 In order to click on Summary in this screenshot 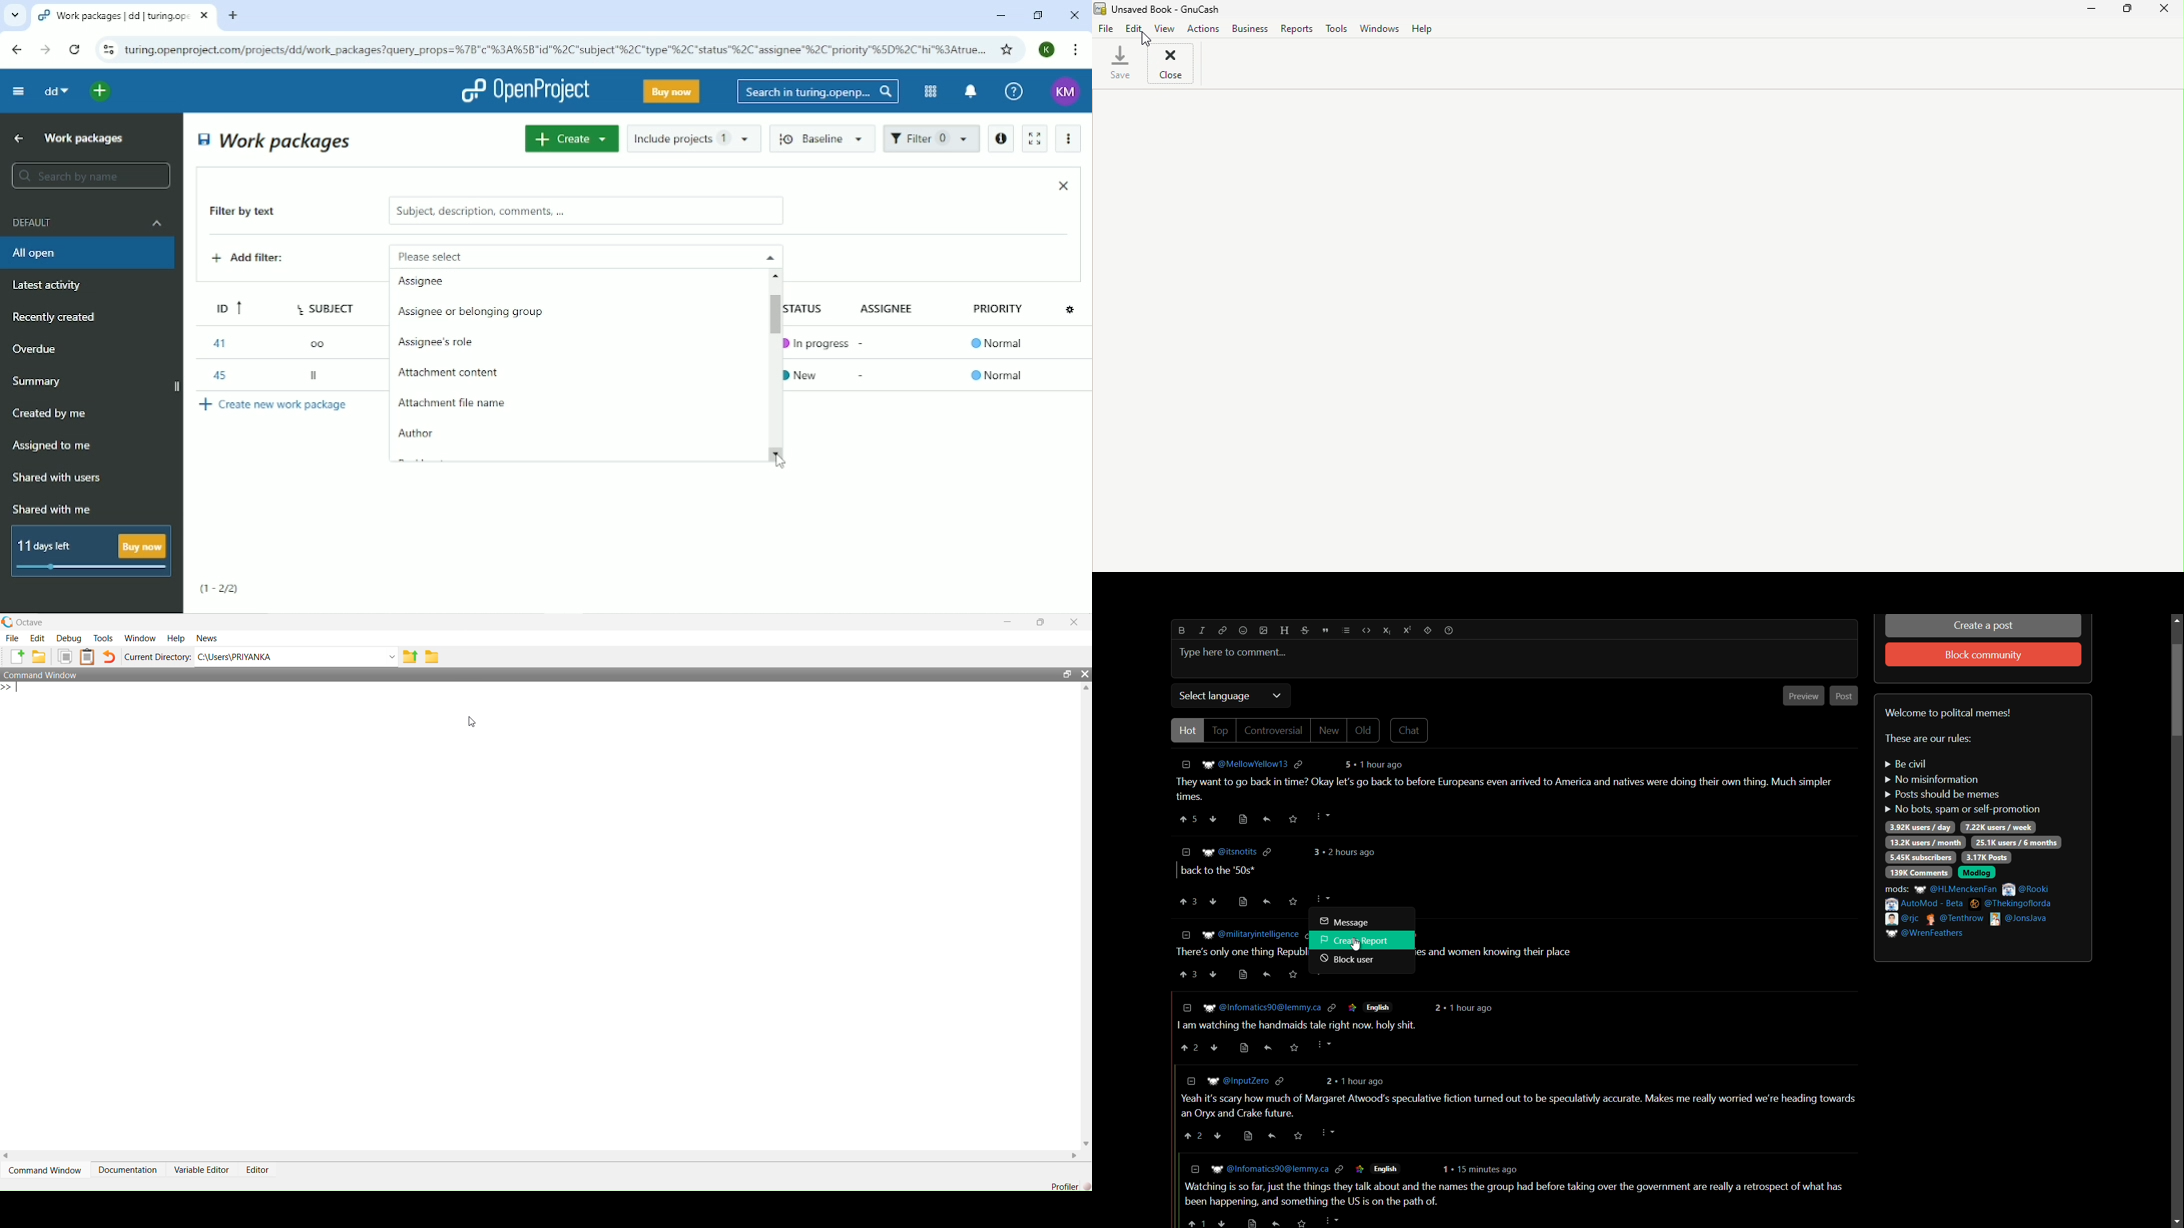, I will do `click(40, 381)`.